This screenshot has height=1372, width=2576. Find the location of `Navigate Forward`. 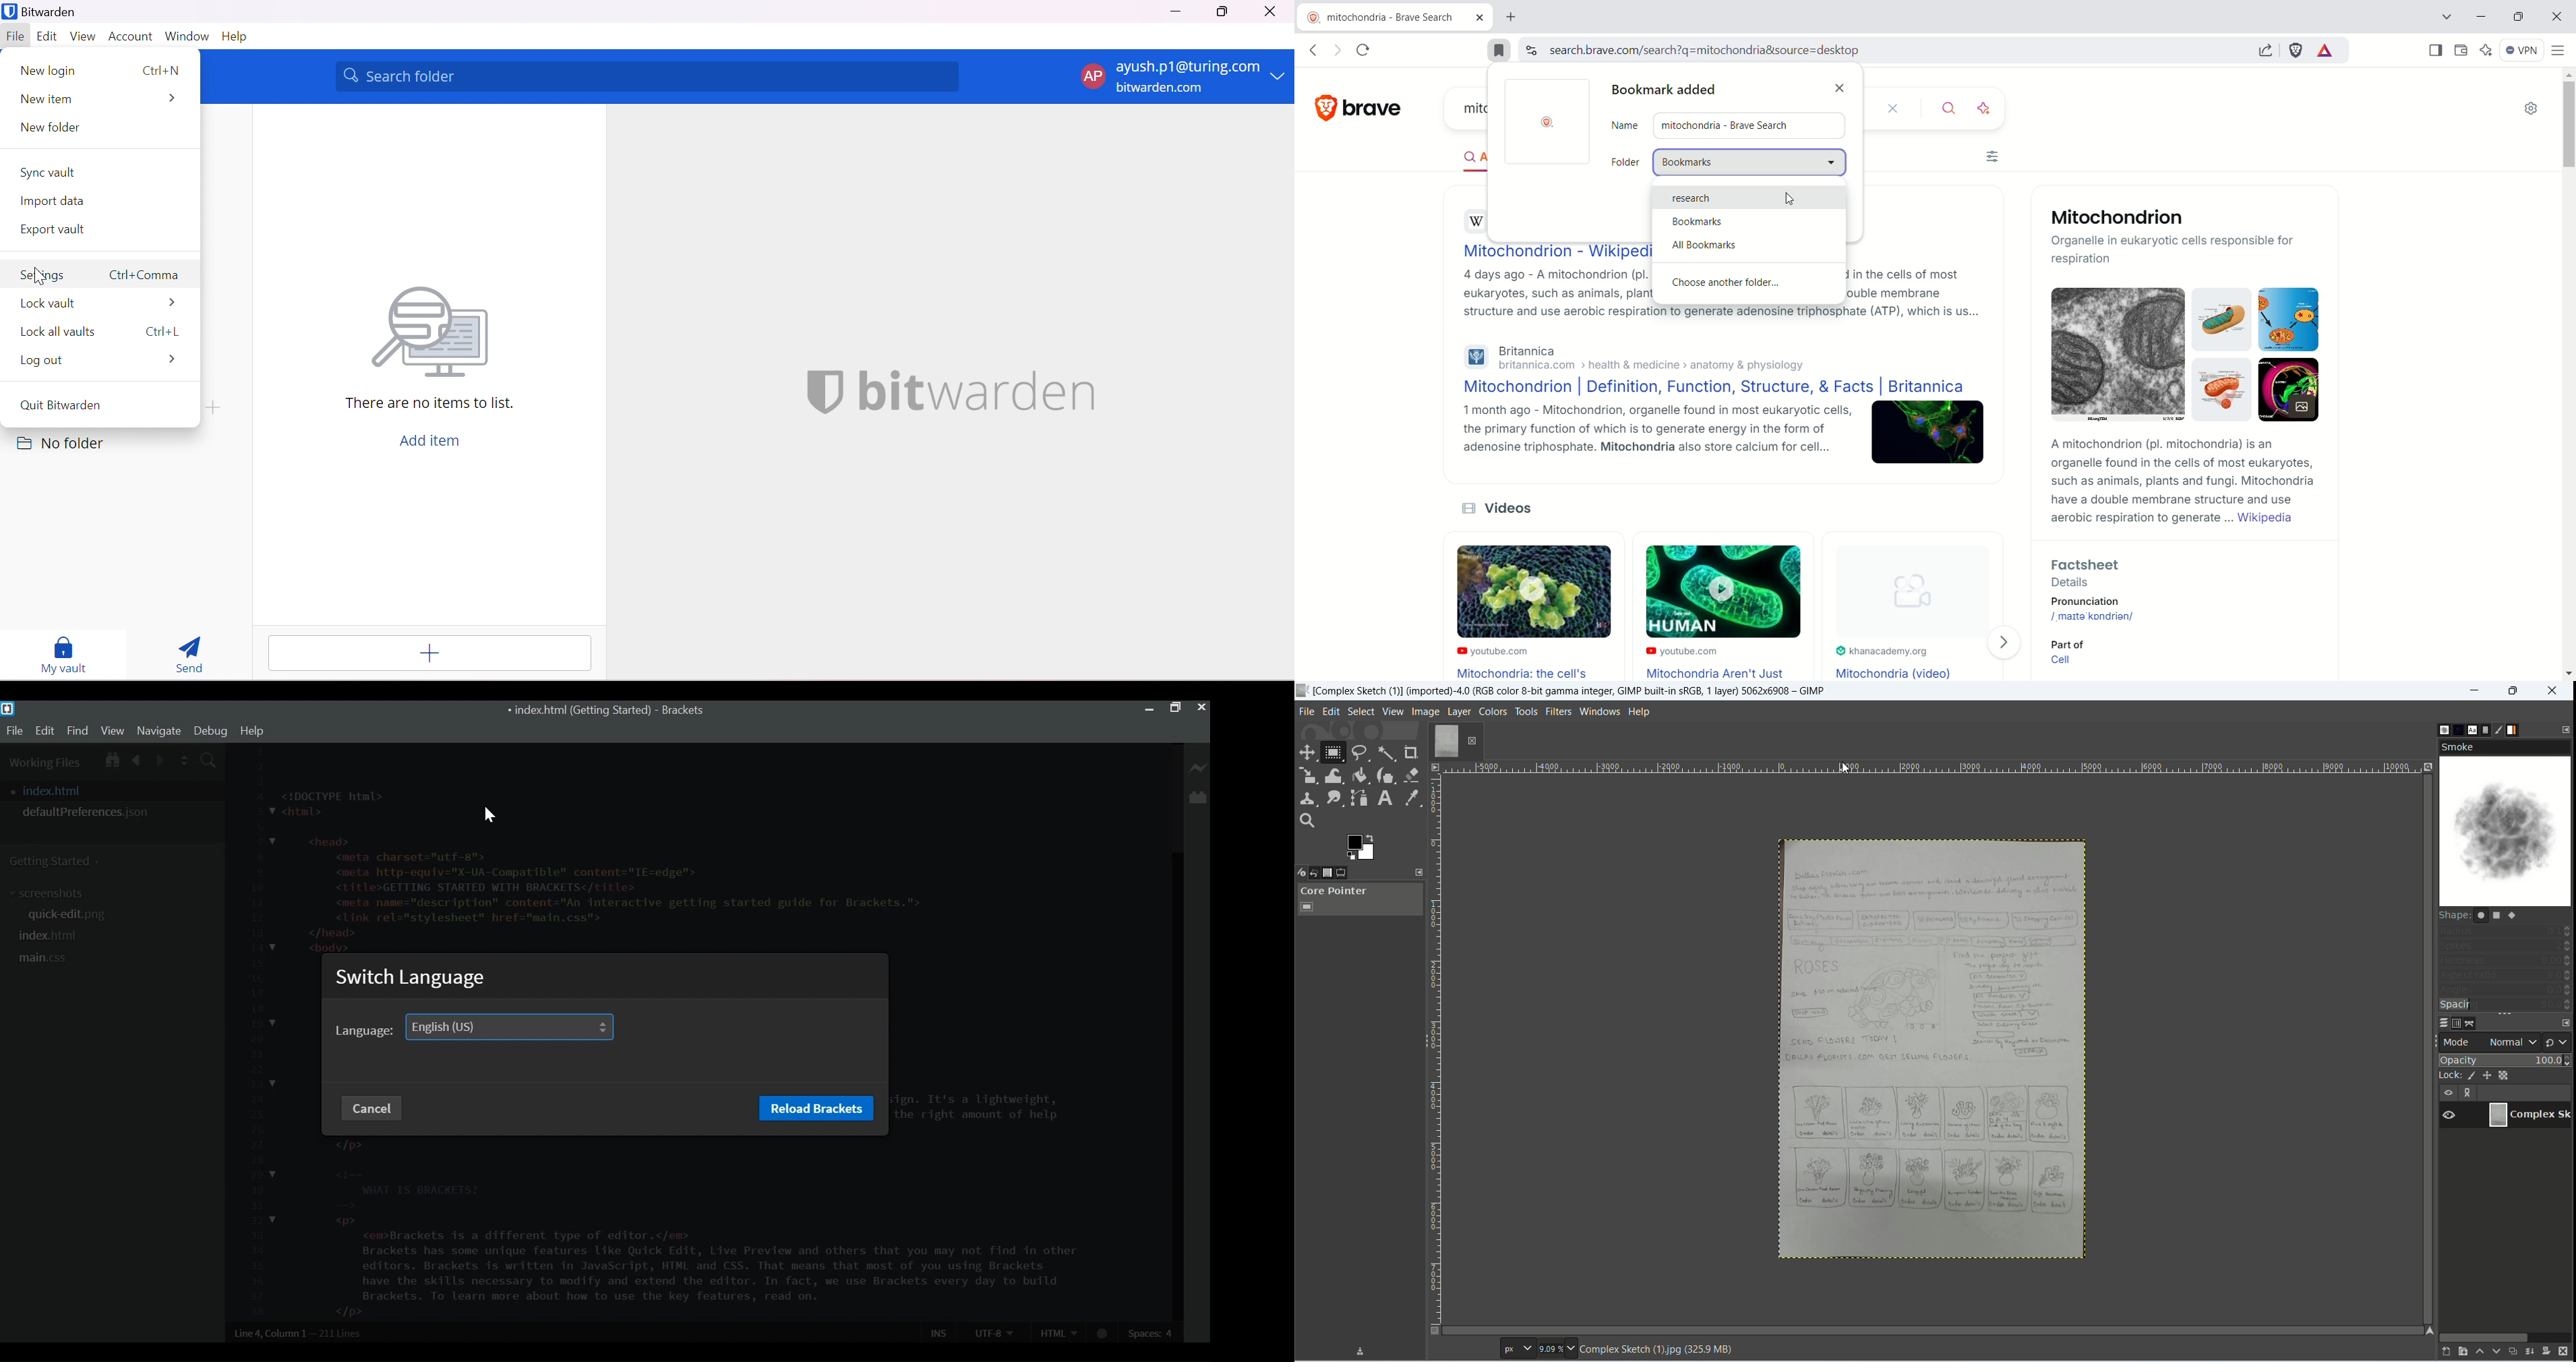

Navigate Forward is located at coordinates (161, 759).